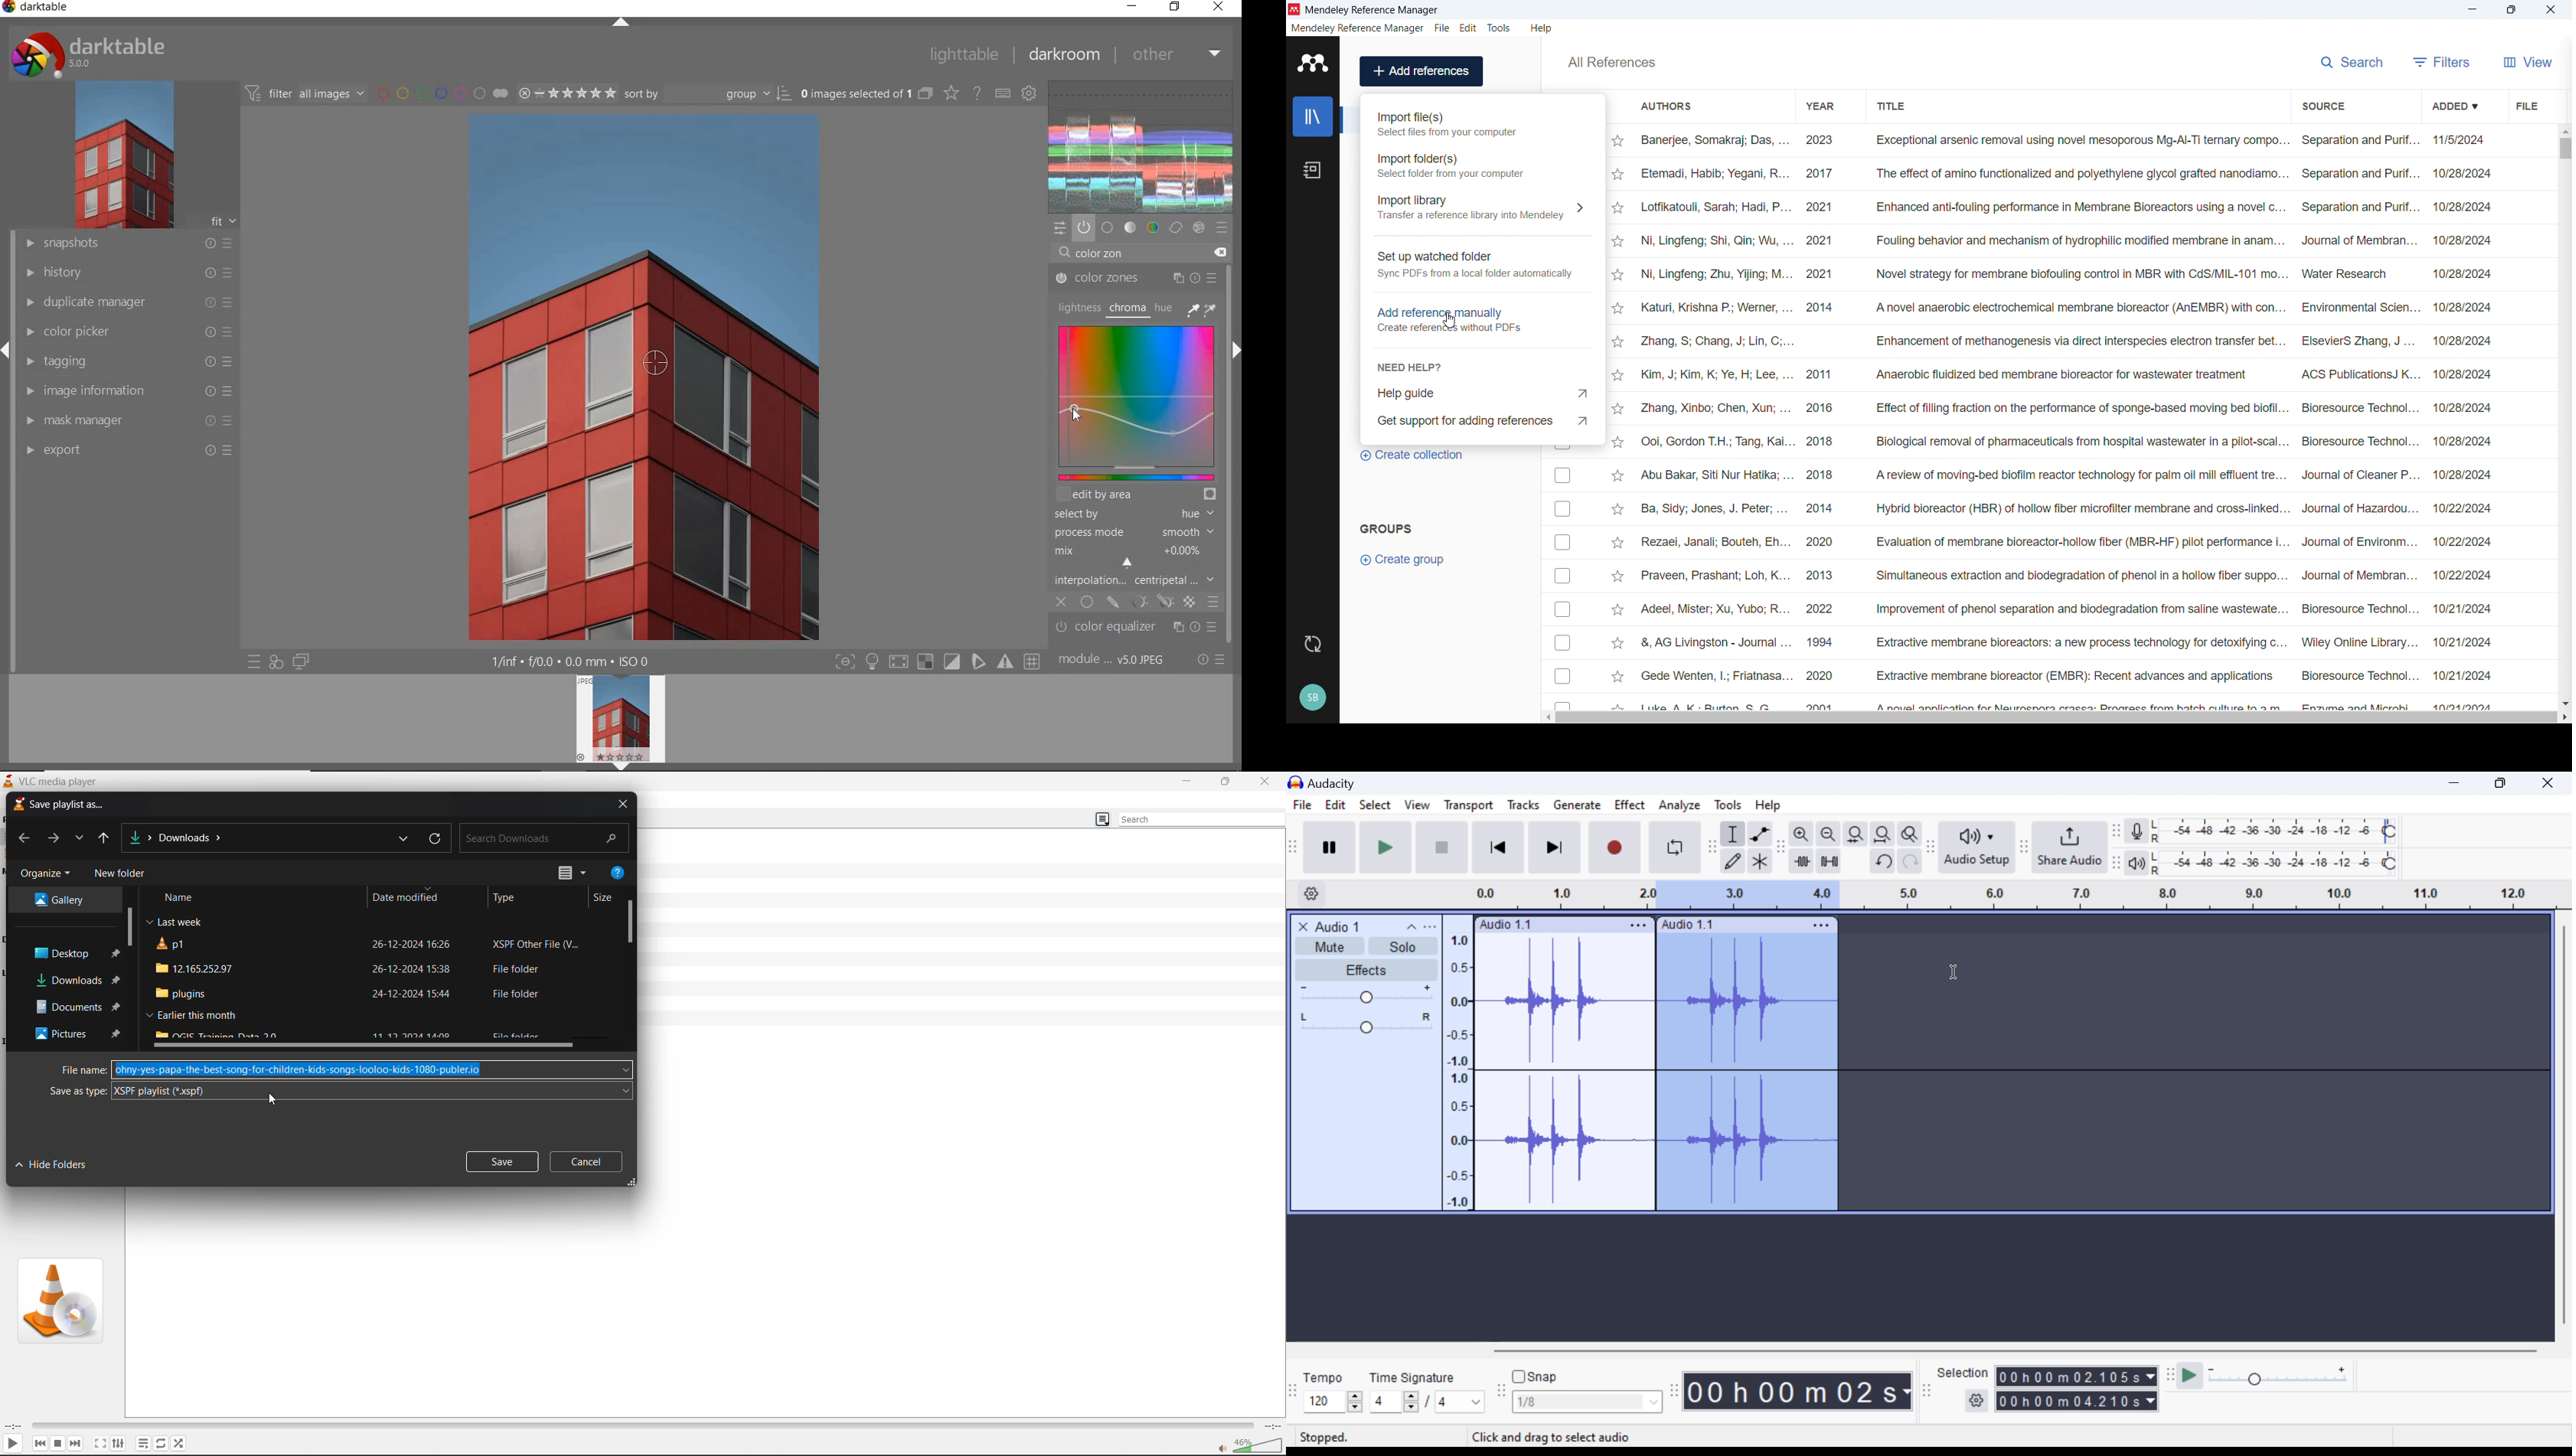 The width and height of the screenshot is (2576, 1456). Describe the element at coordinates (1553, 850) in the screenshot. I see `Skip To End` at that location.